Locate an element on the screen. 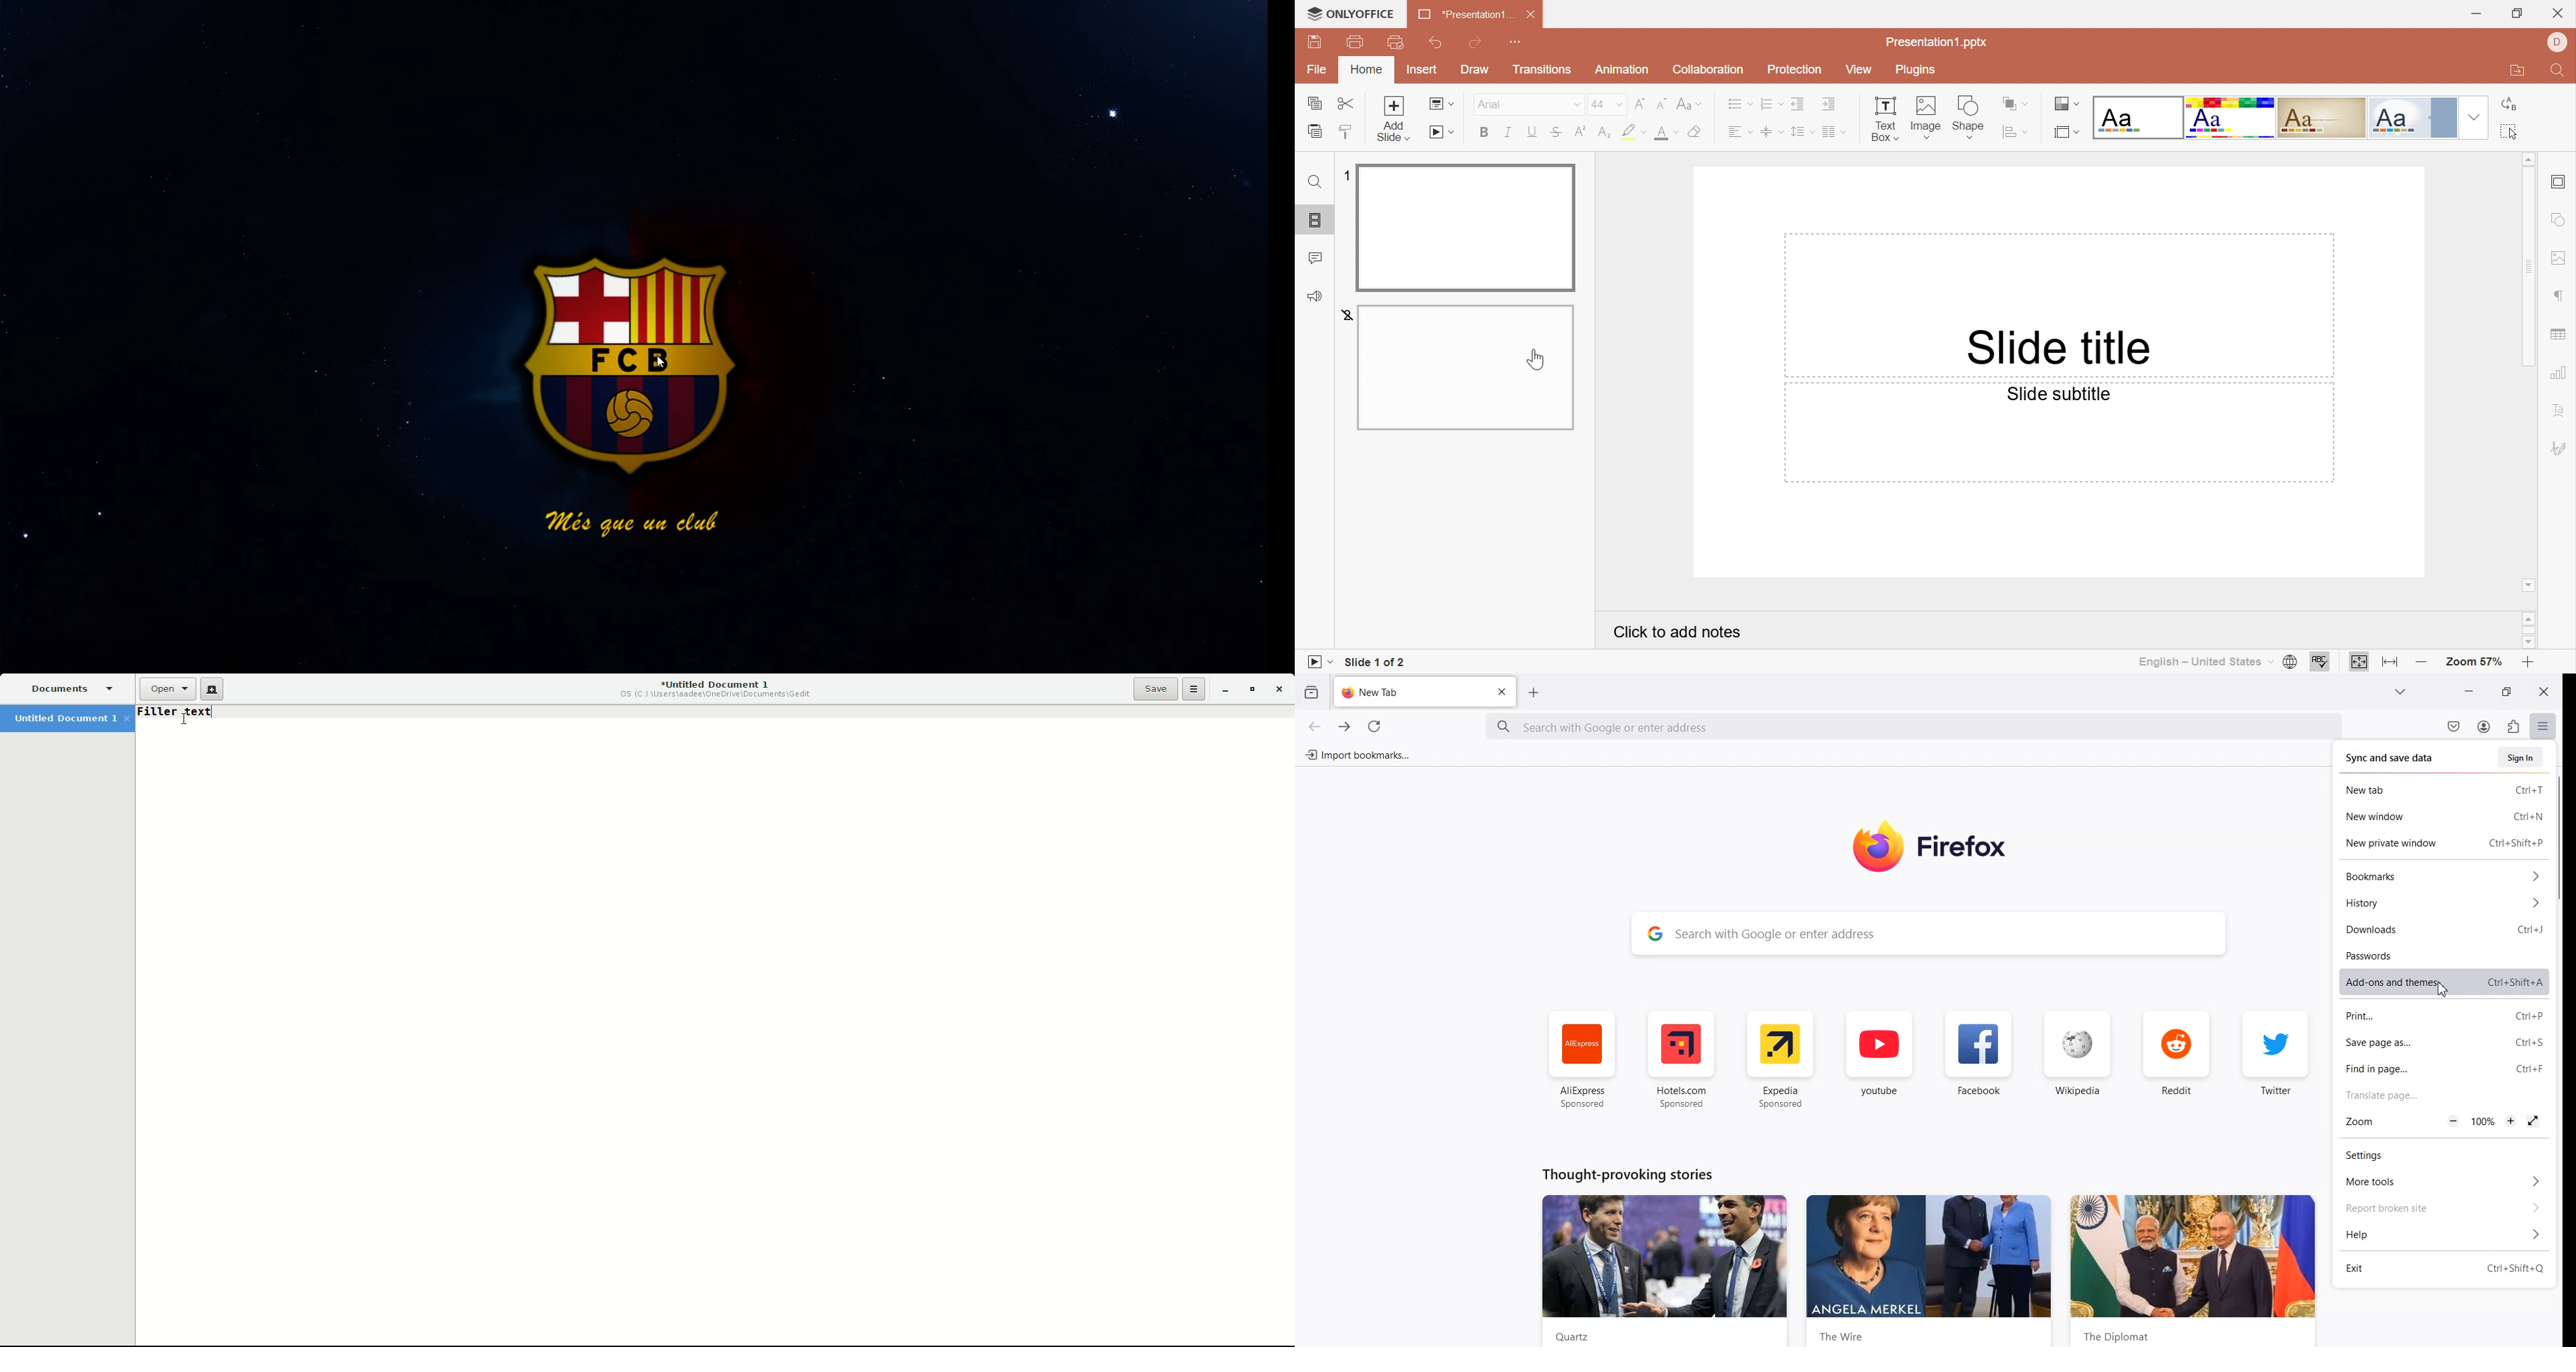  Change slide layout is located at coordinates (1443, 104).